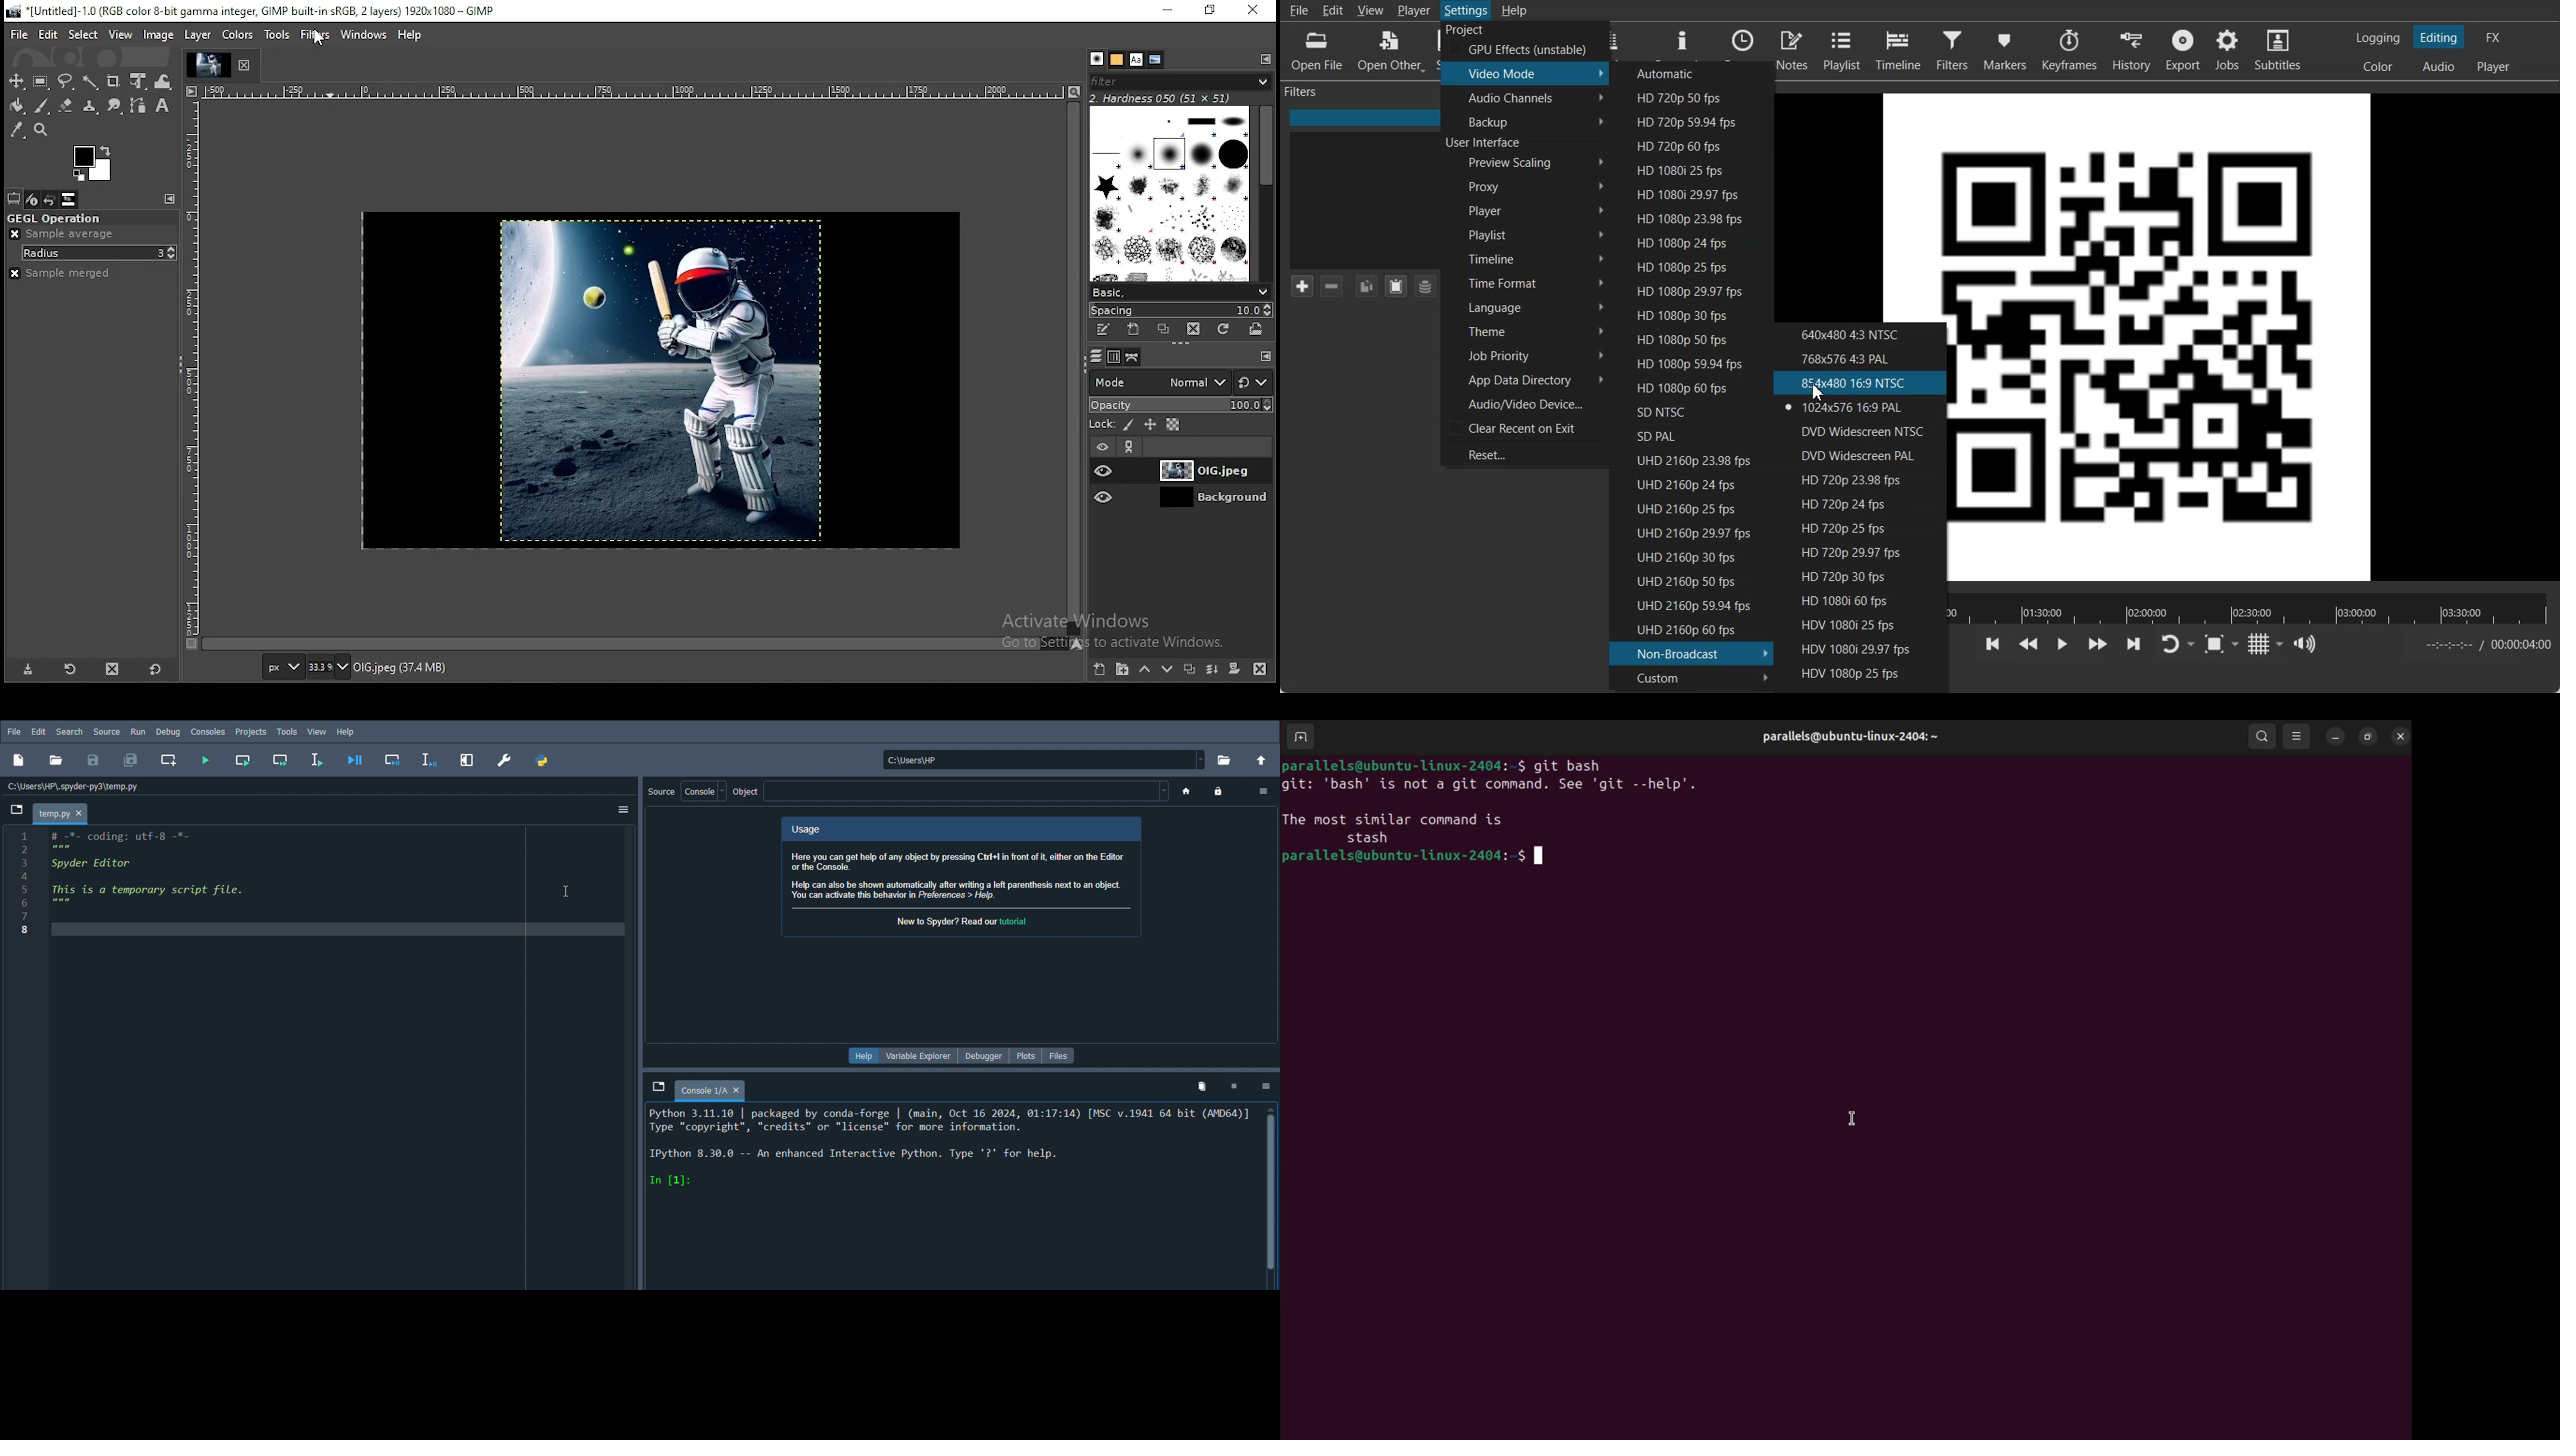 Image resolution: width=2576 pixels, height=1456 pixels. Describe the element at coordinates (1226, 761) in the screenshot. I see `Browse a working directory` at that location.